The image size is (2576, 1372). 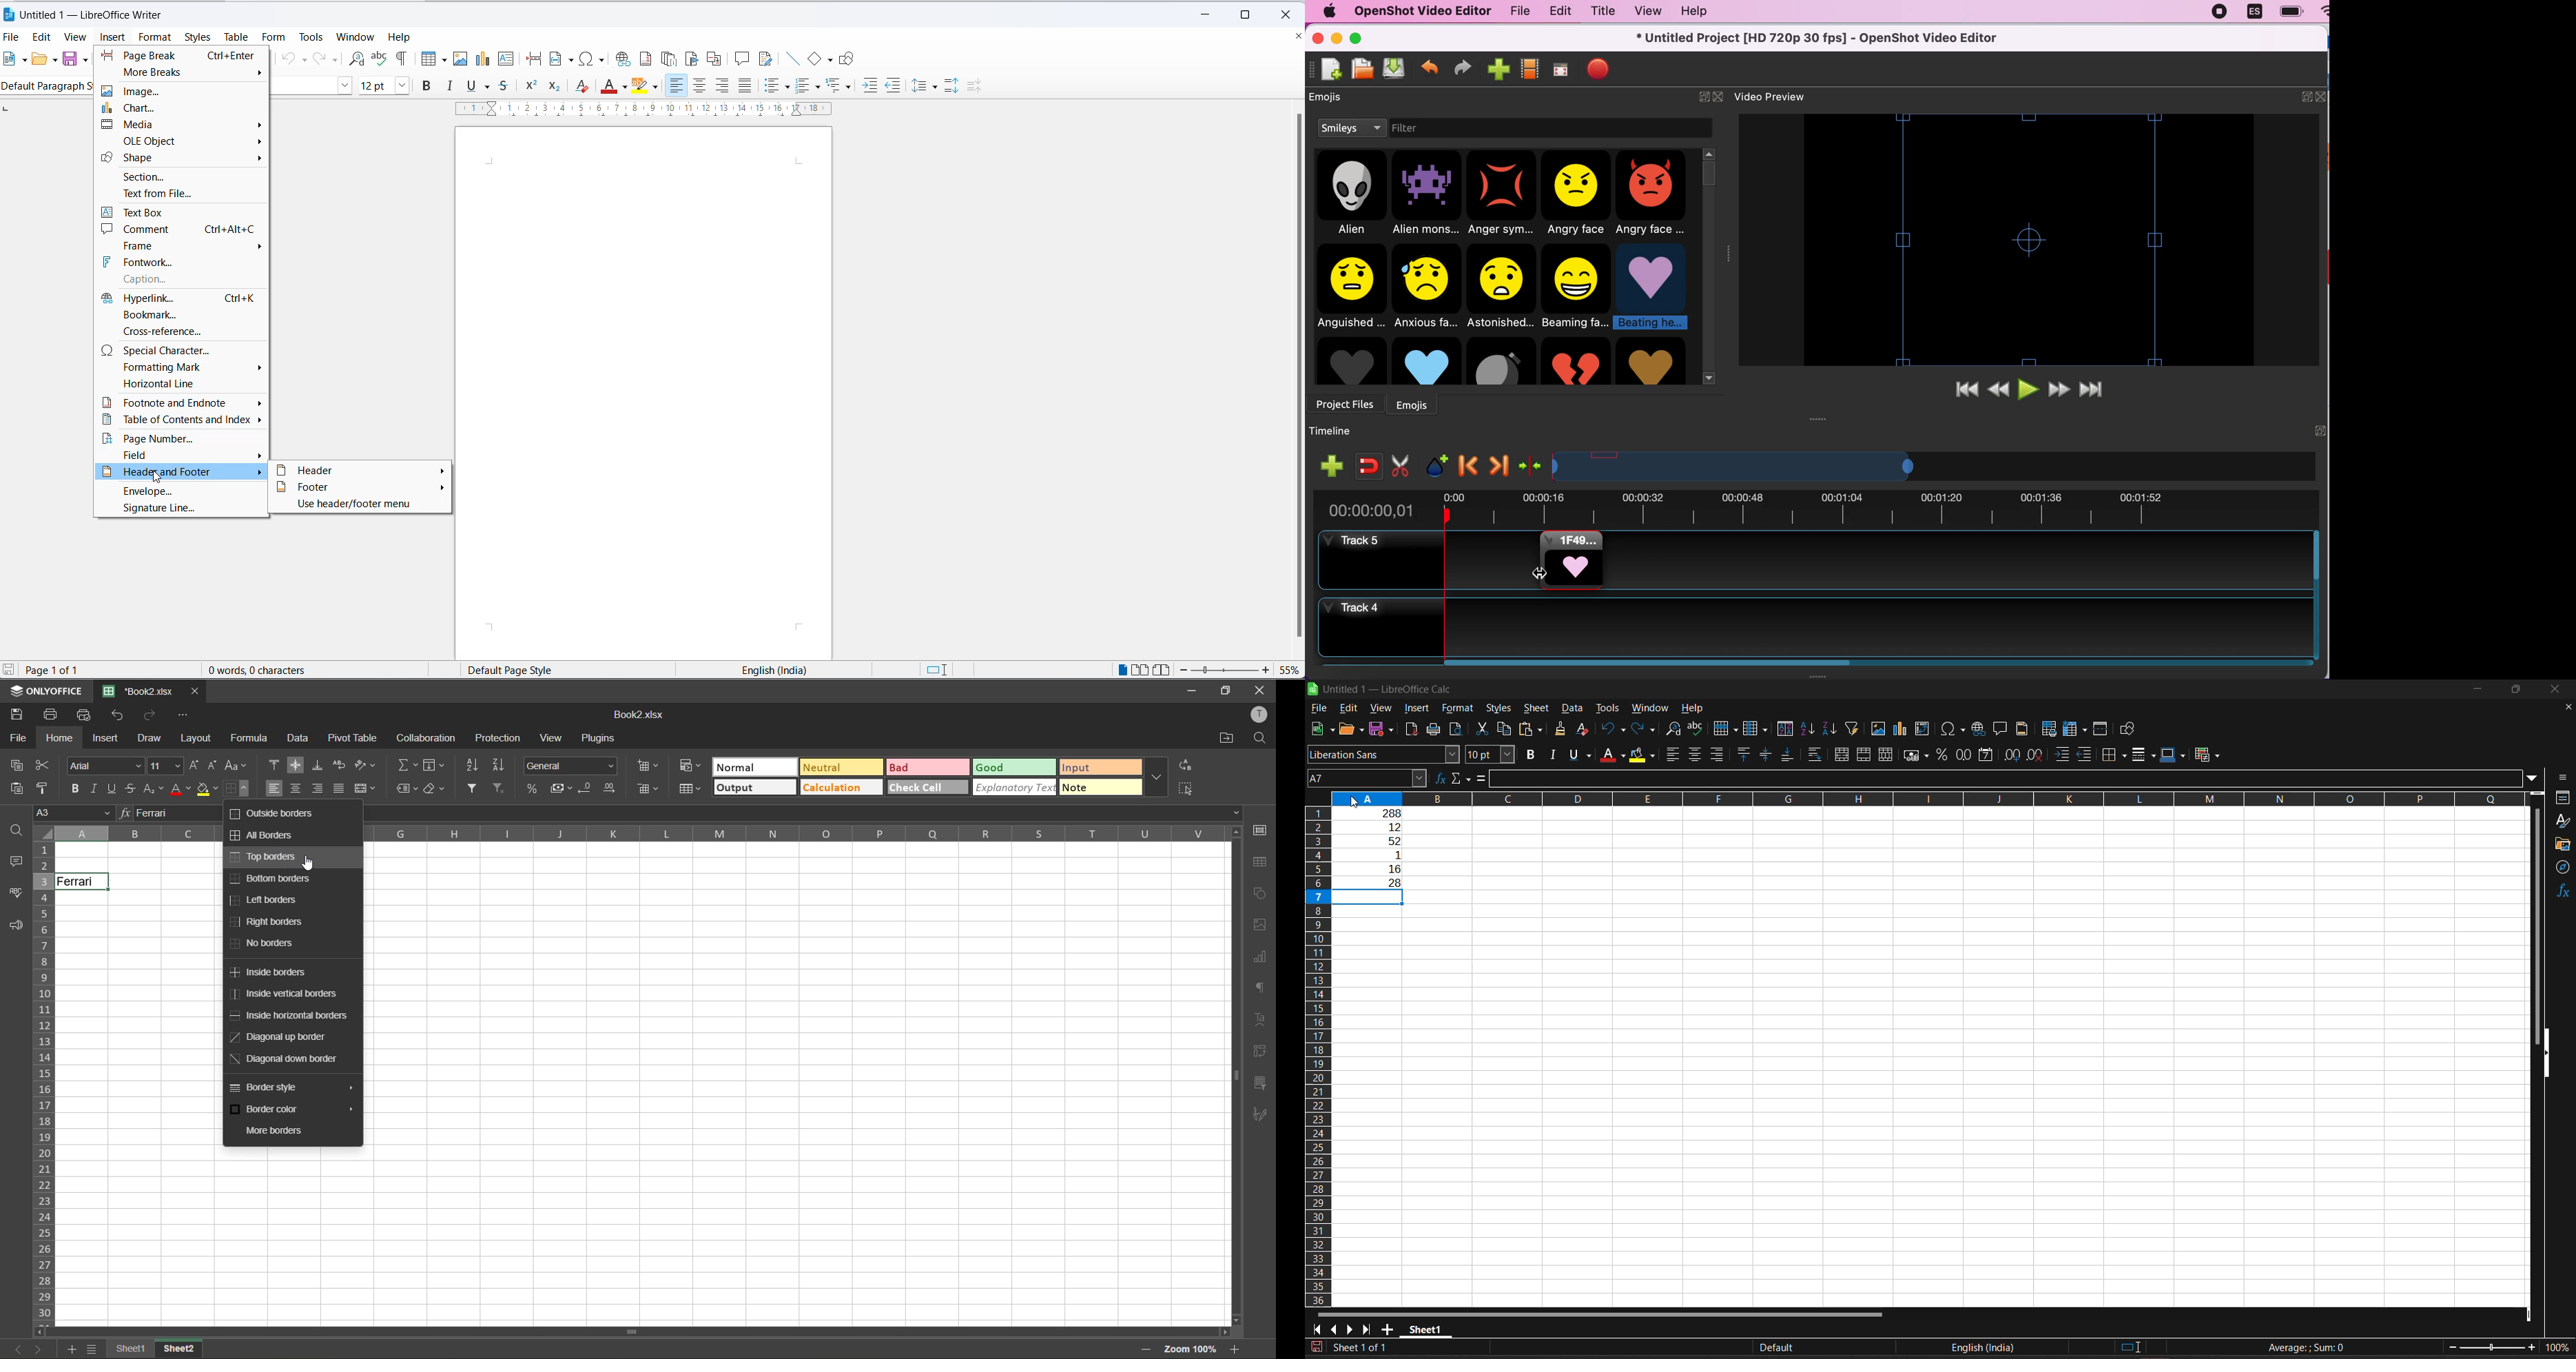 I want to click on formatting mark, so click(x=183, y=367).